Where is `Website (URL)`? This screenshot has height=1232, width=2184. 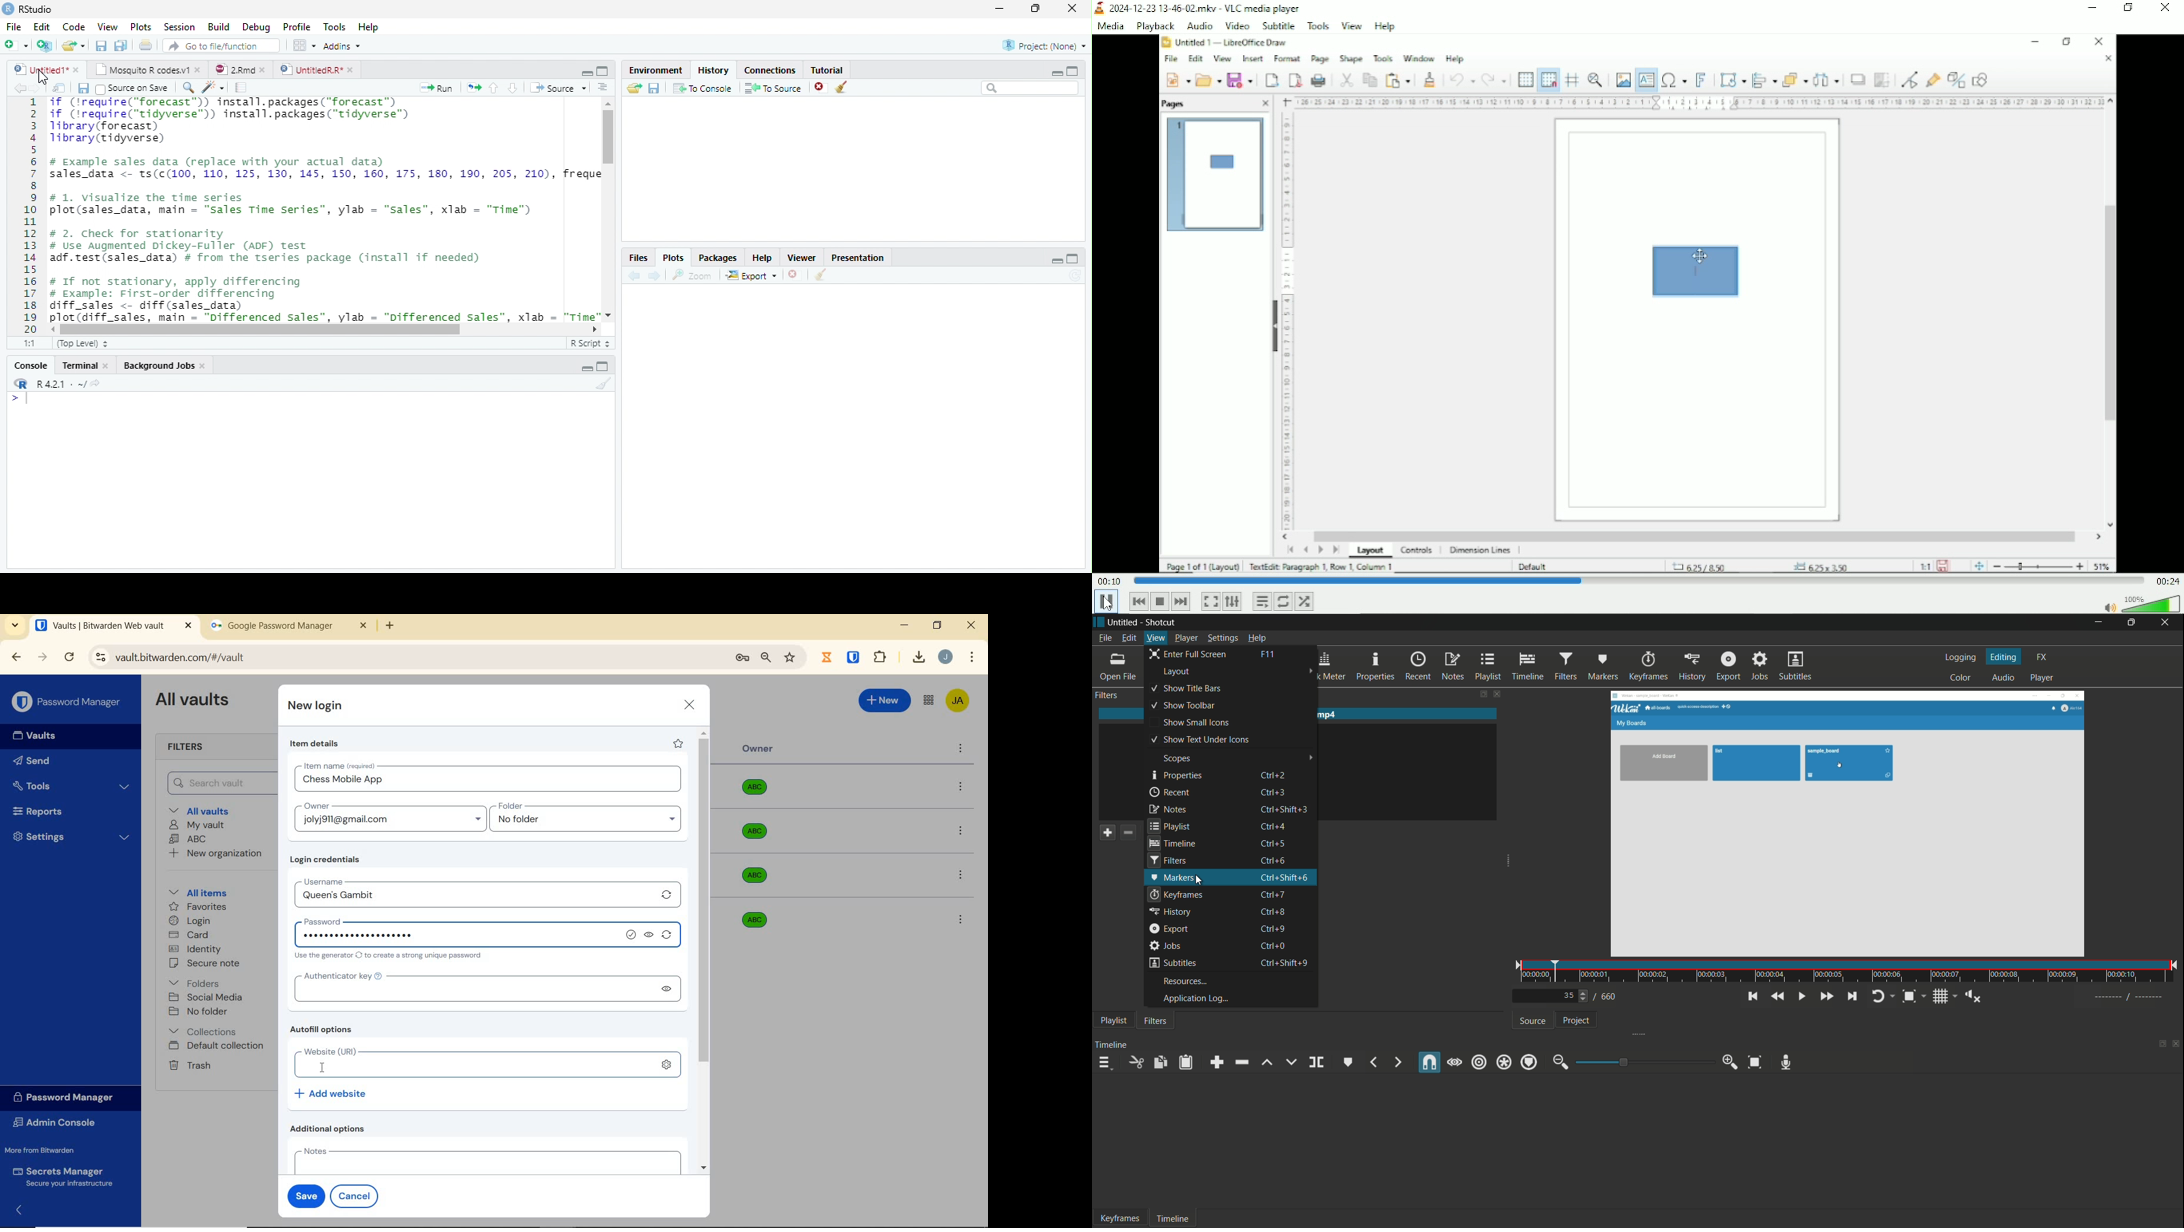 Website (URL) is located at coordinates (470, 1063).